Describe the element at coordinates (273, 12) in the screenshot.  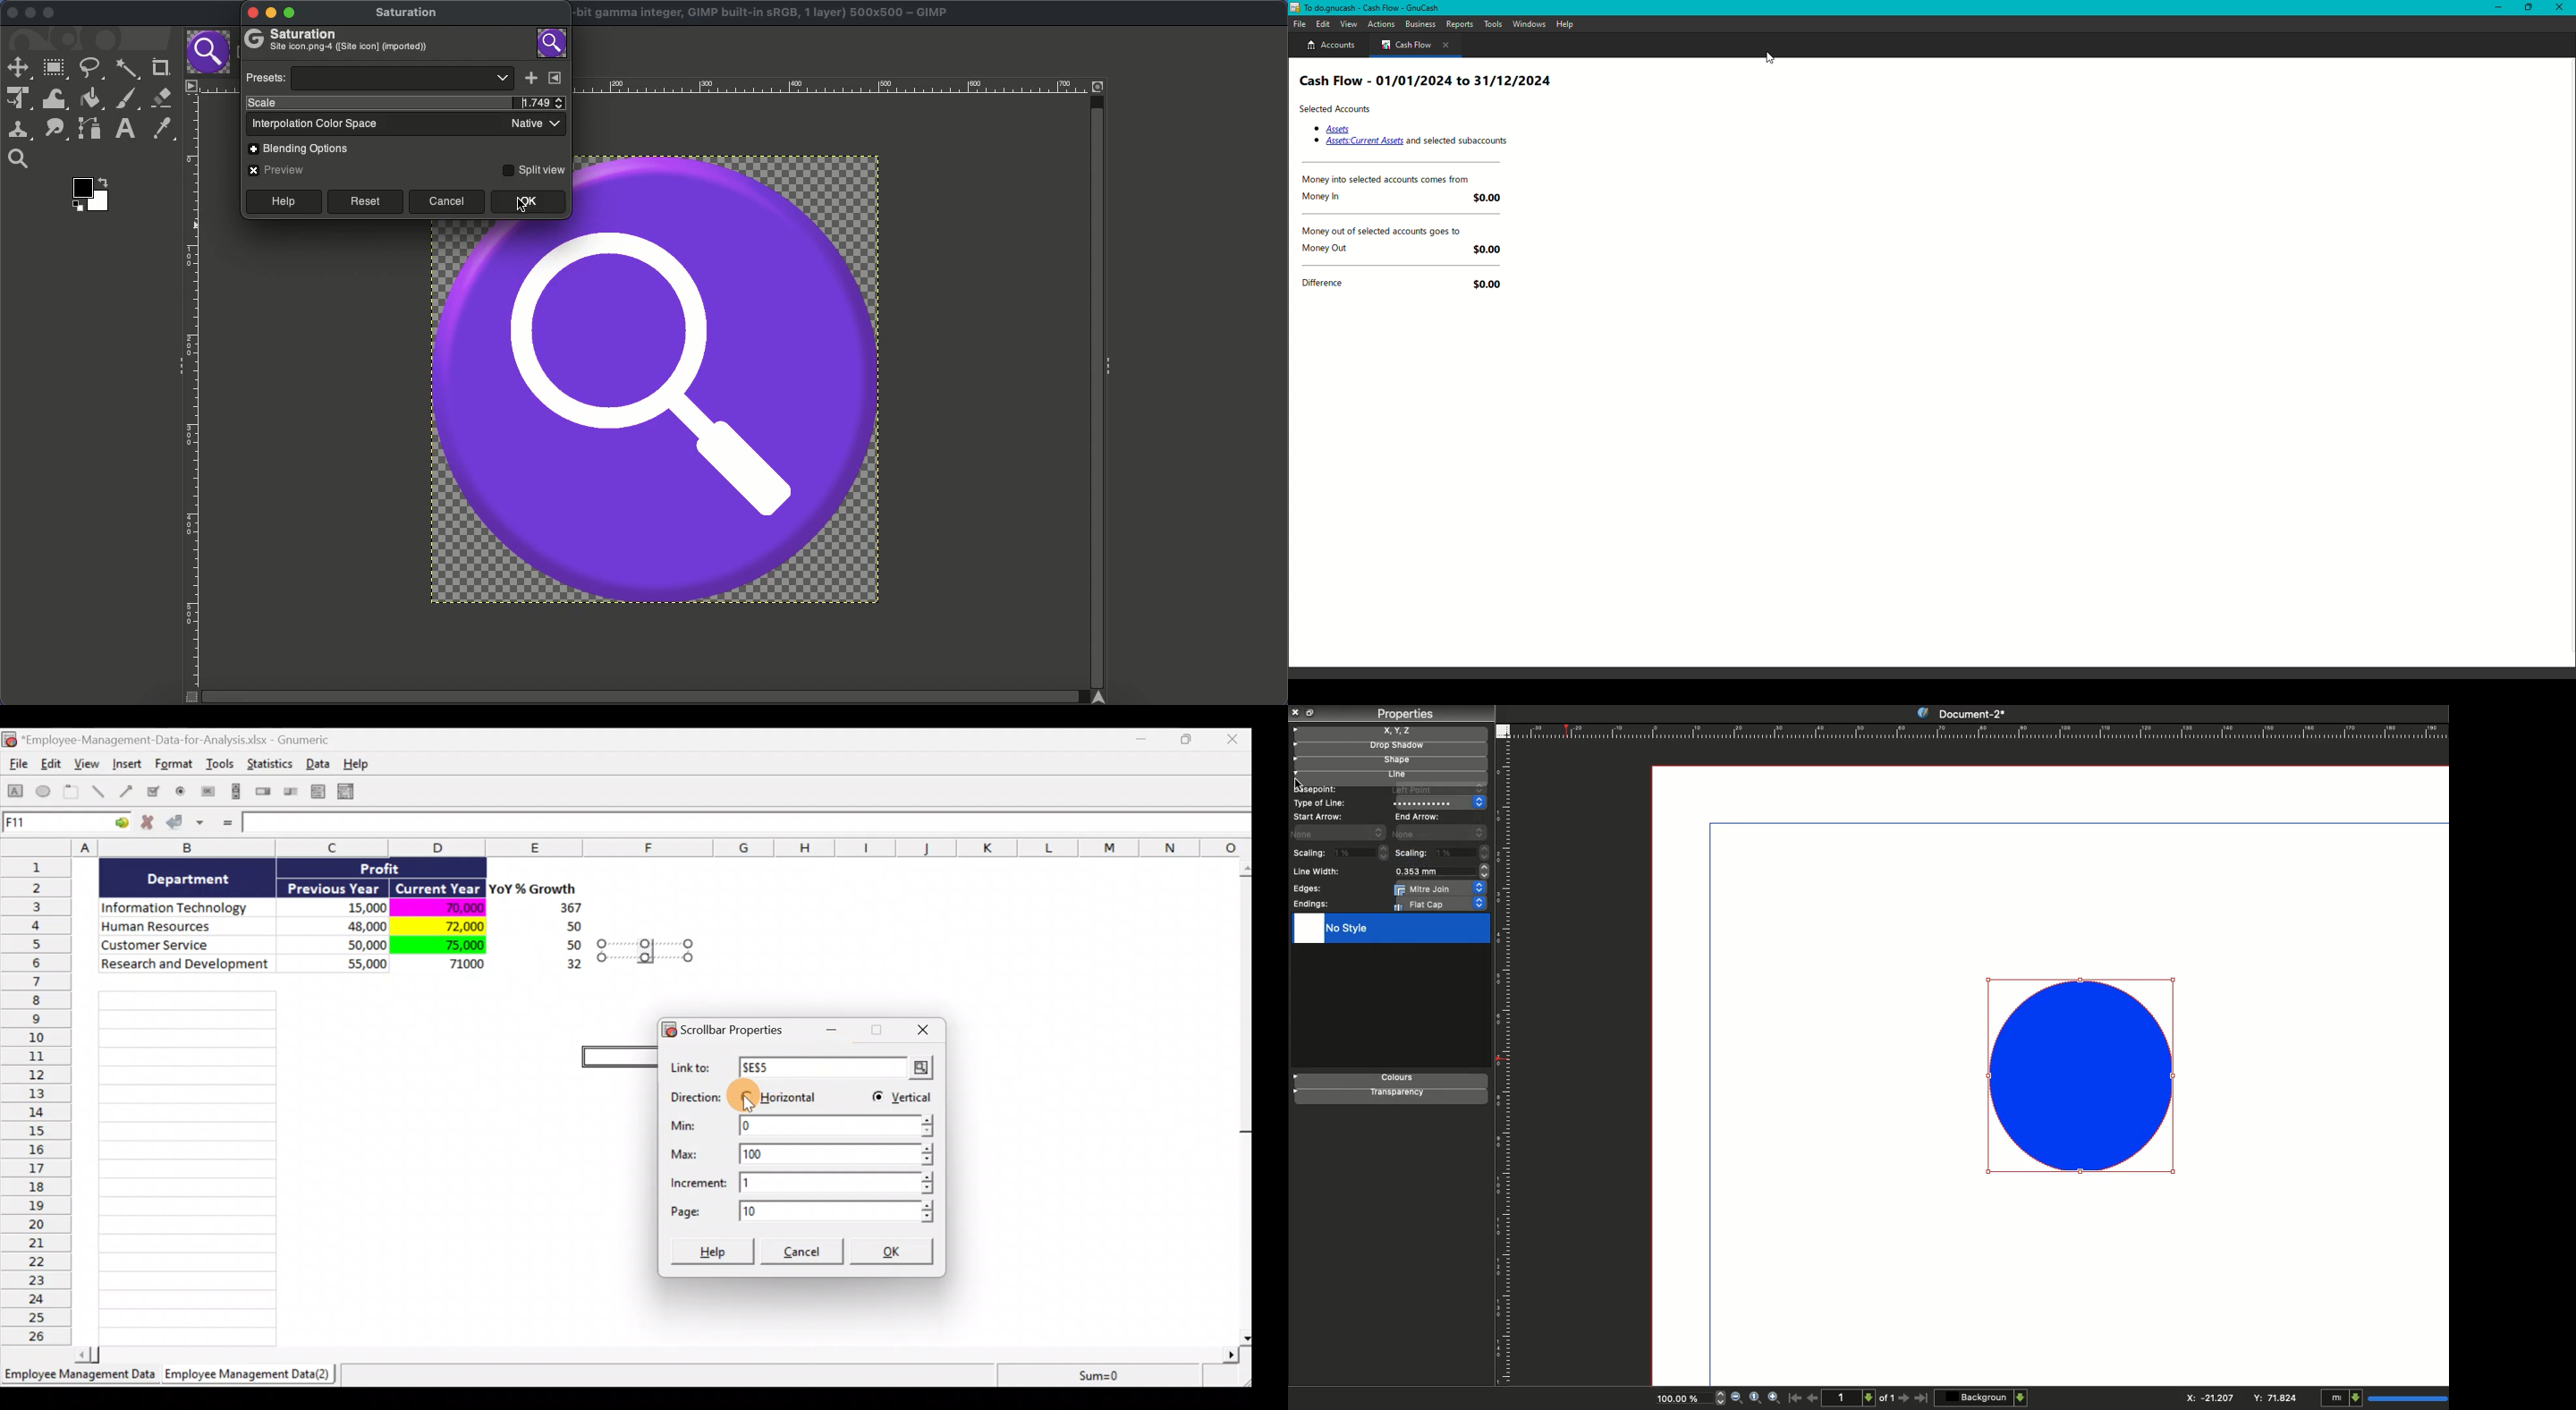
I see `minimize` at that location.